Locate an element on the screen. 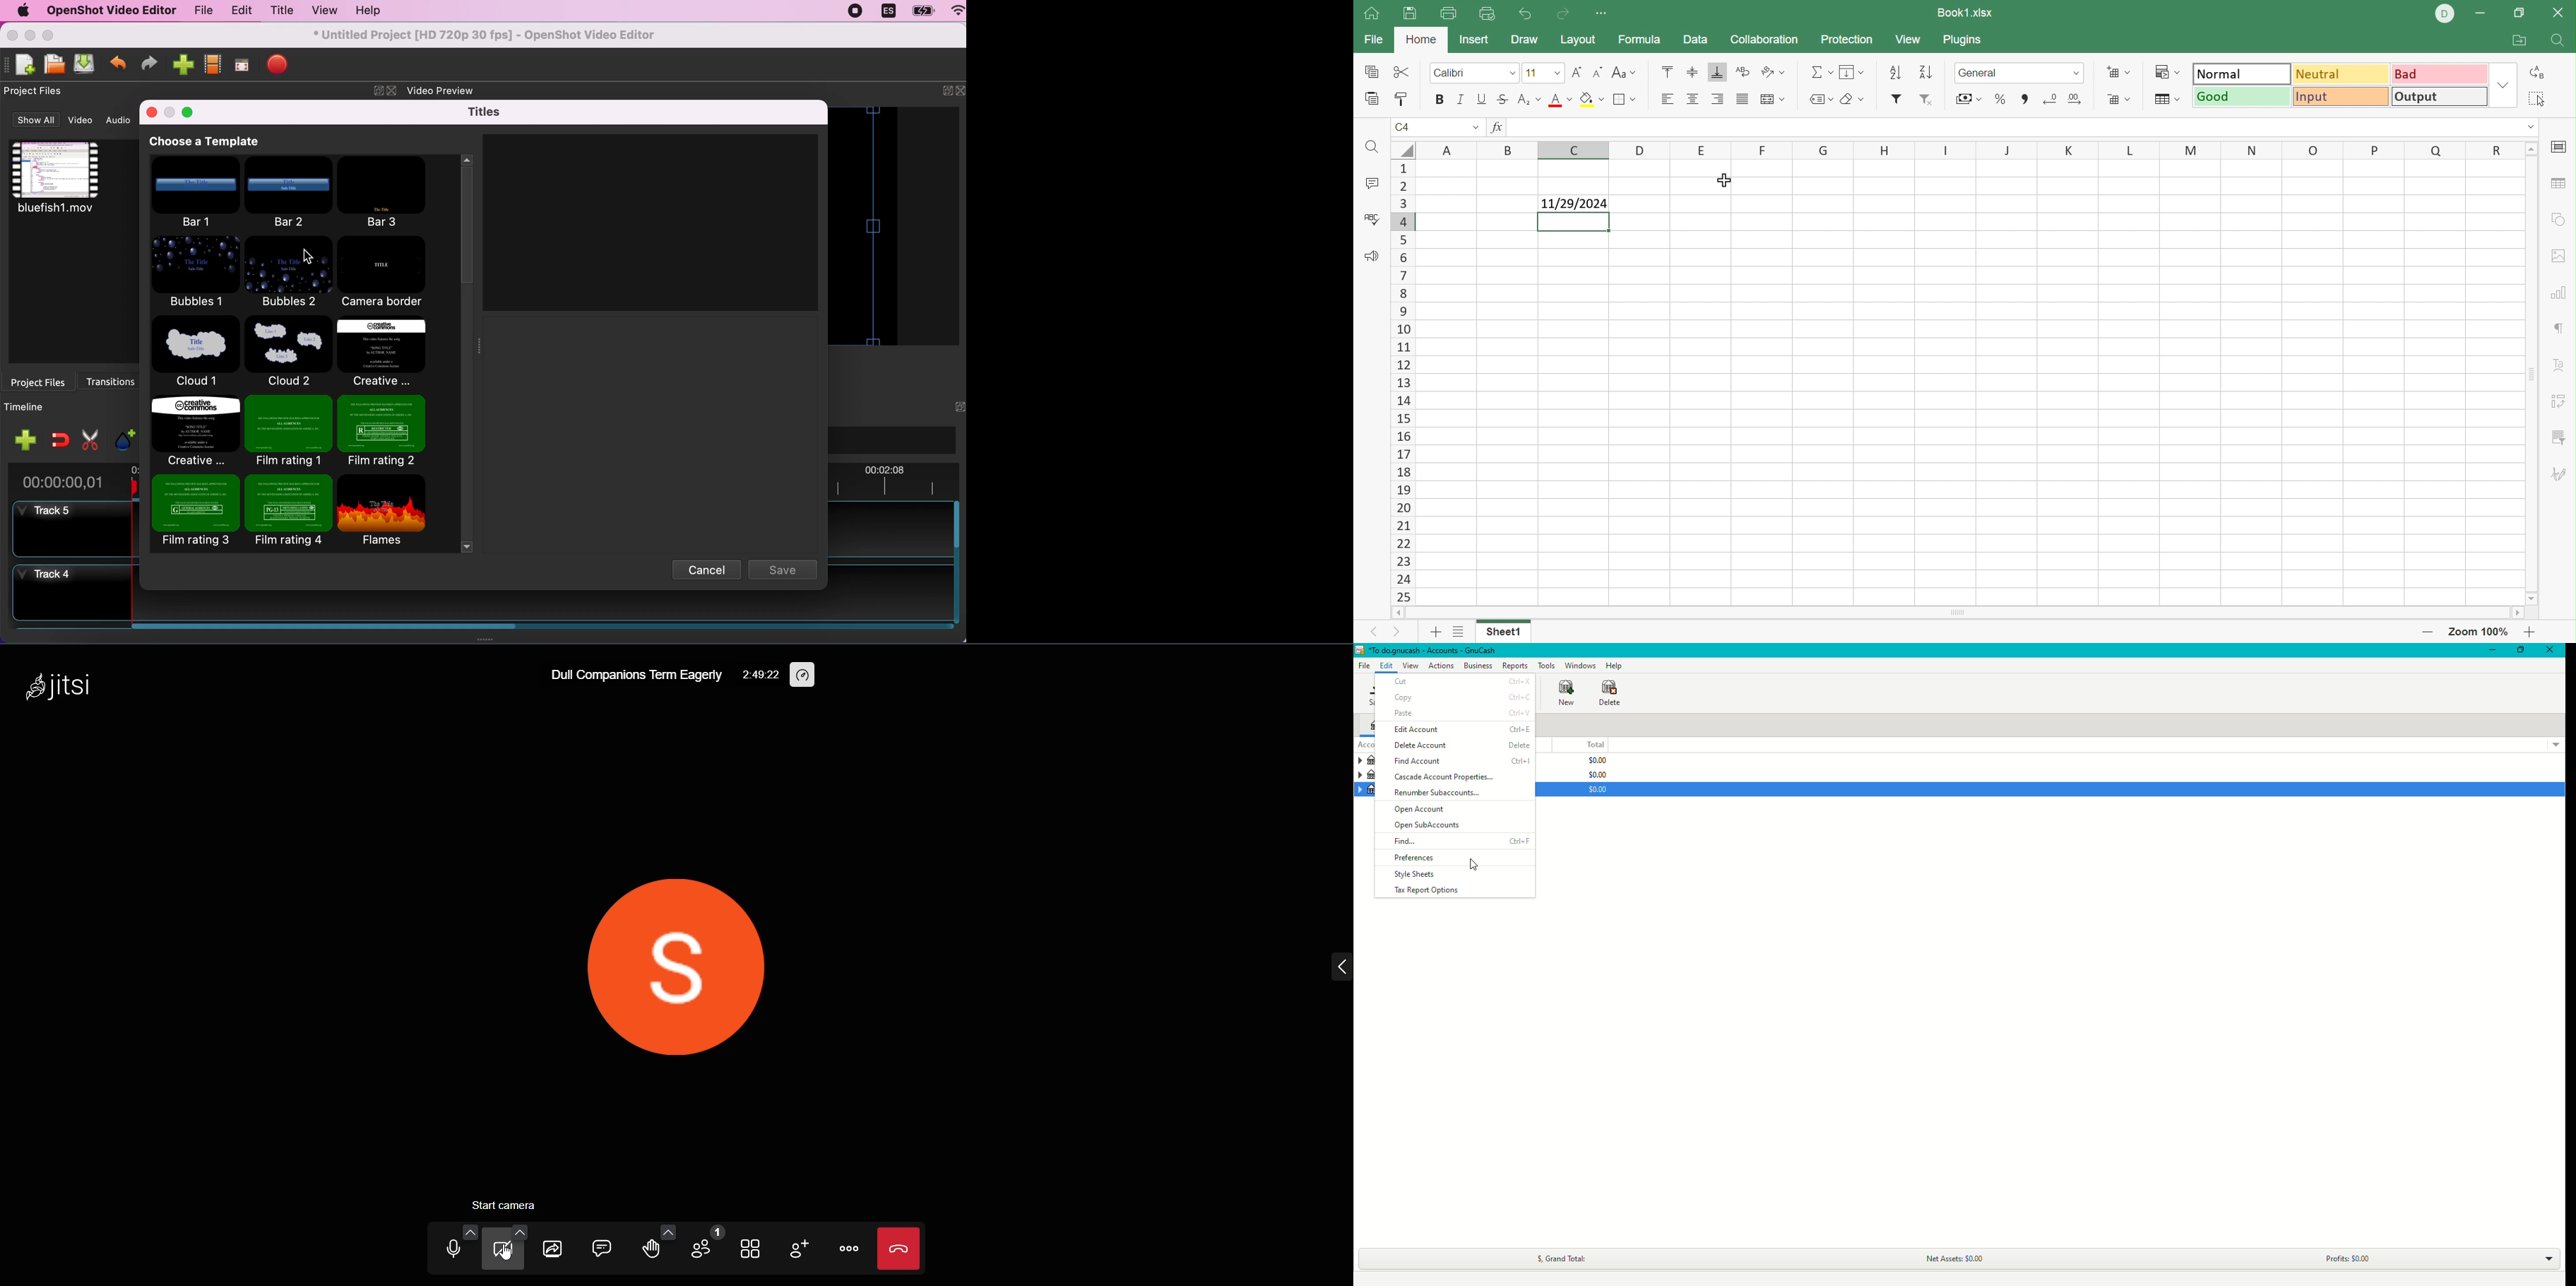 The height and width of the screenshot is (1288, 2576). Format table as template is located at coordinates (2165, 101).